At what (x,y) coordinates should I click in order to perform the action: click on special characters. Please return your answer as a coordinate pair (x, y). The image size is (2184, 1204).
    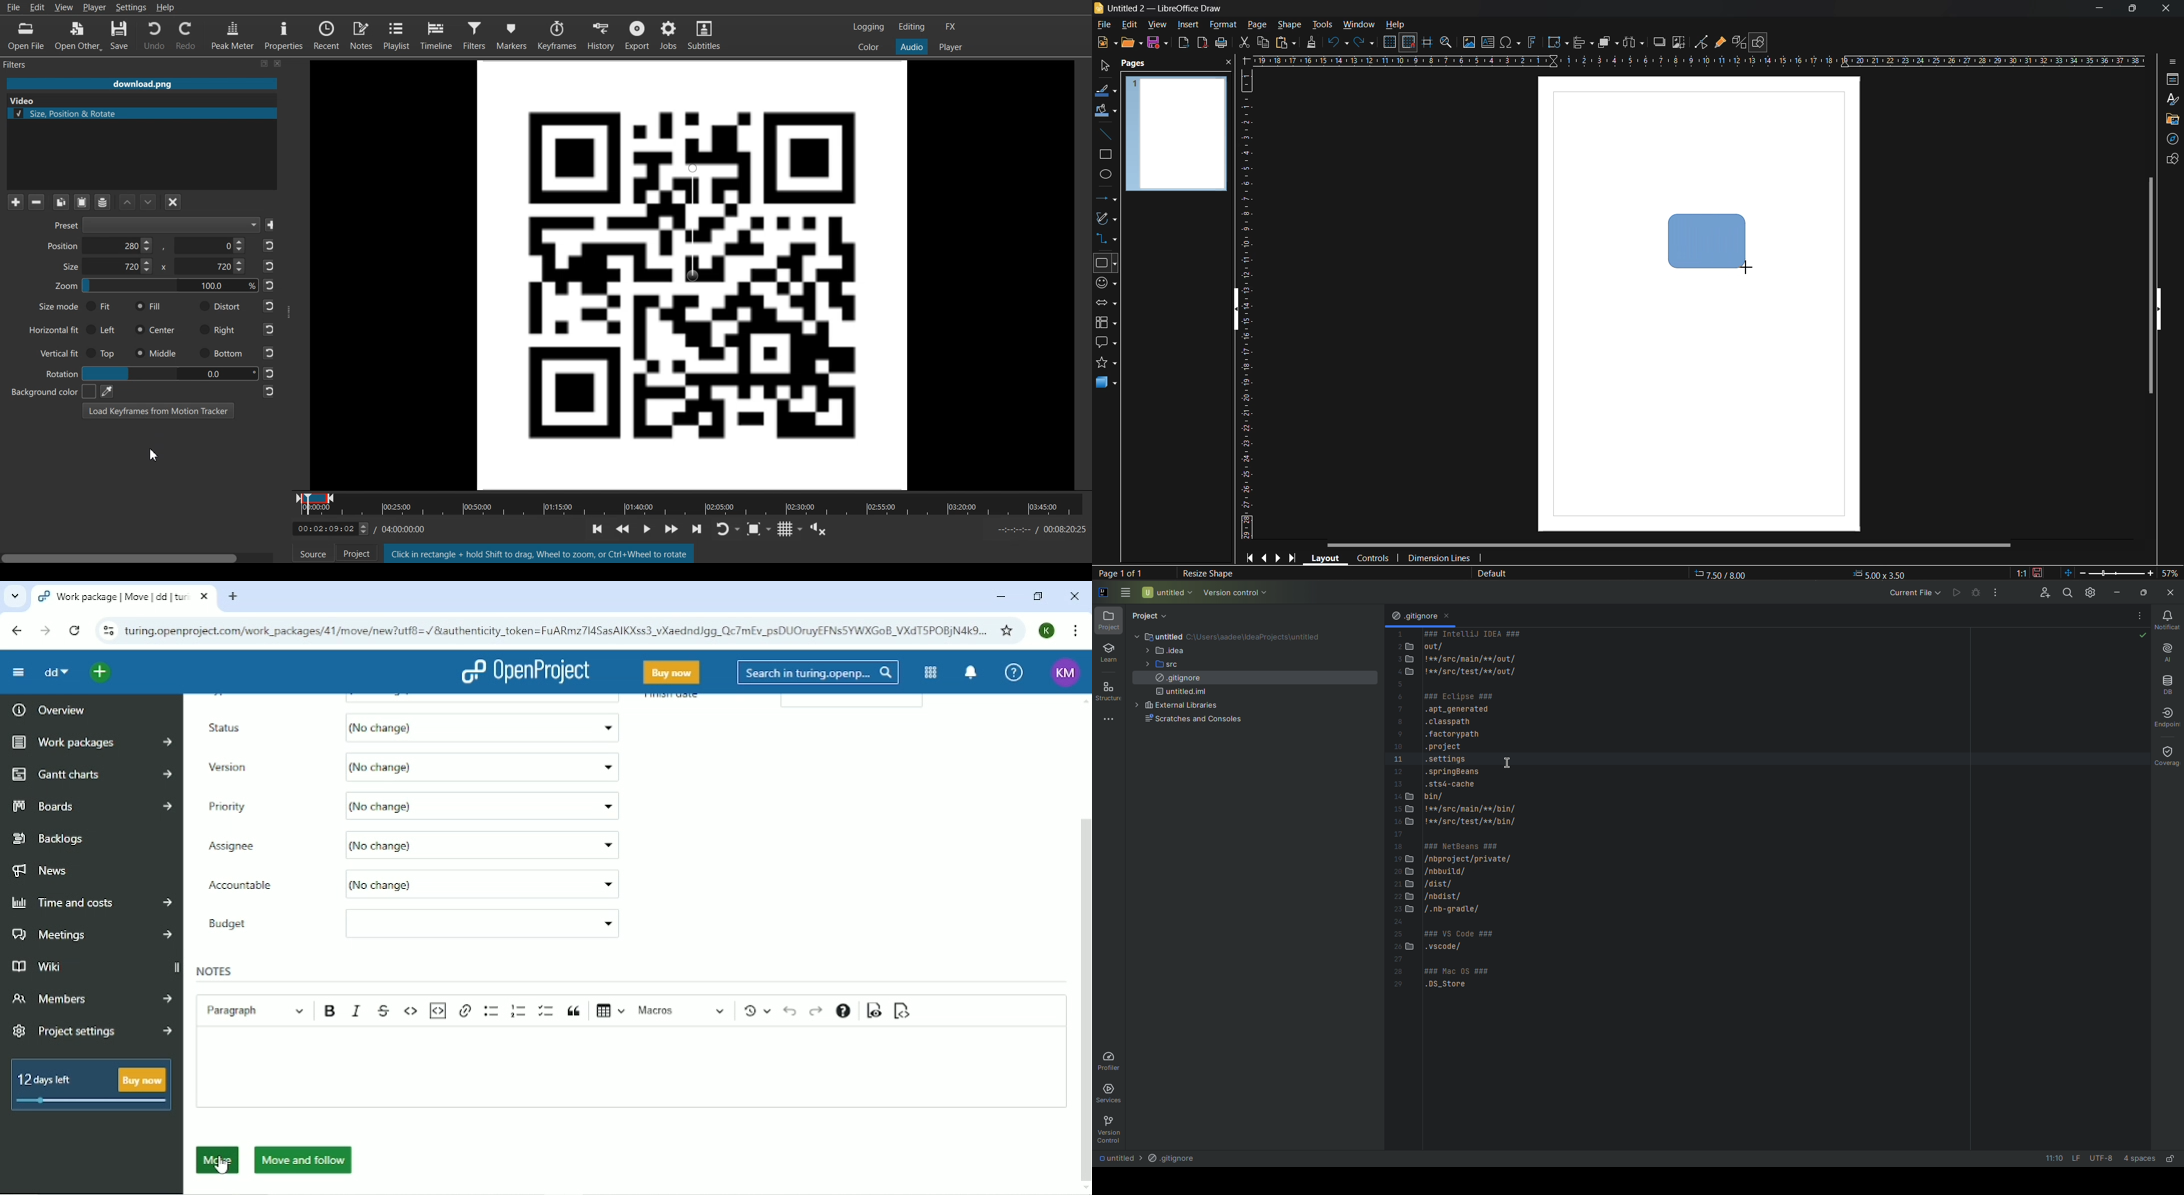
    Looking at the image, I should click on (1511, 43).